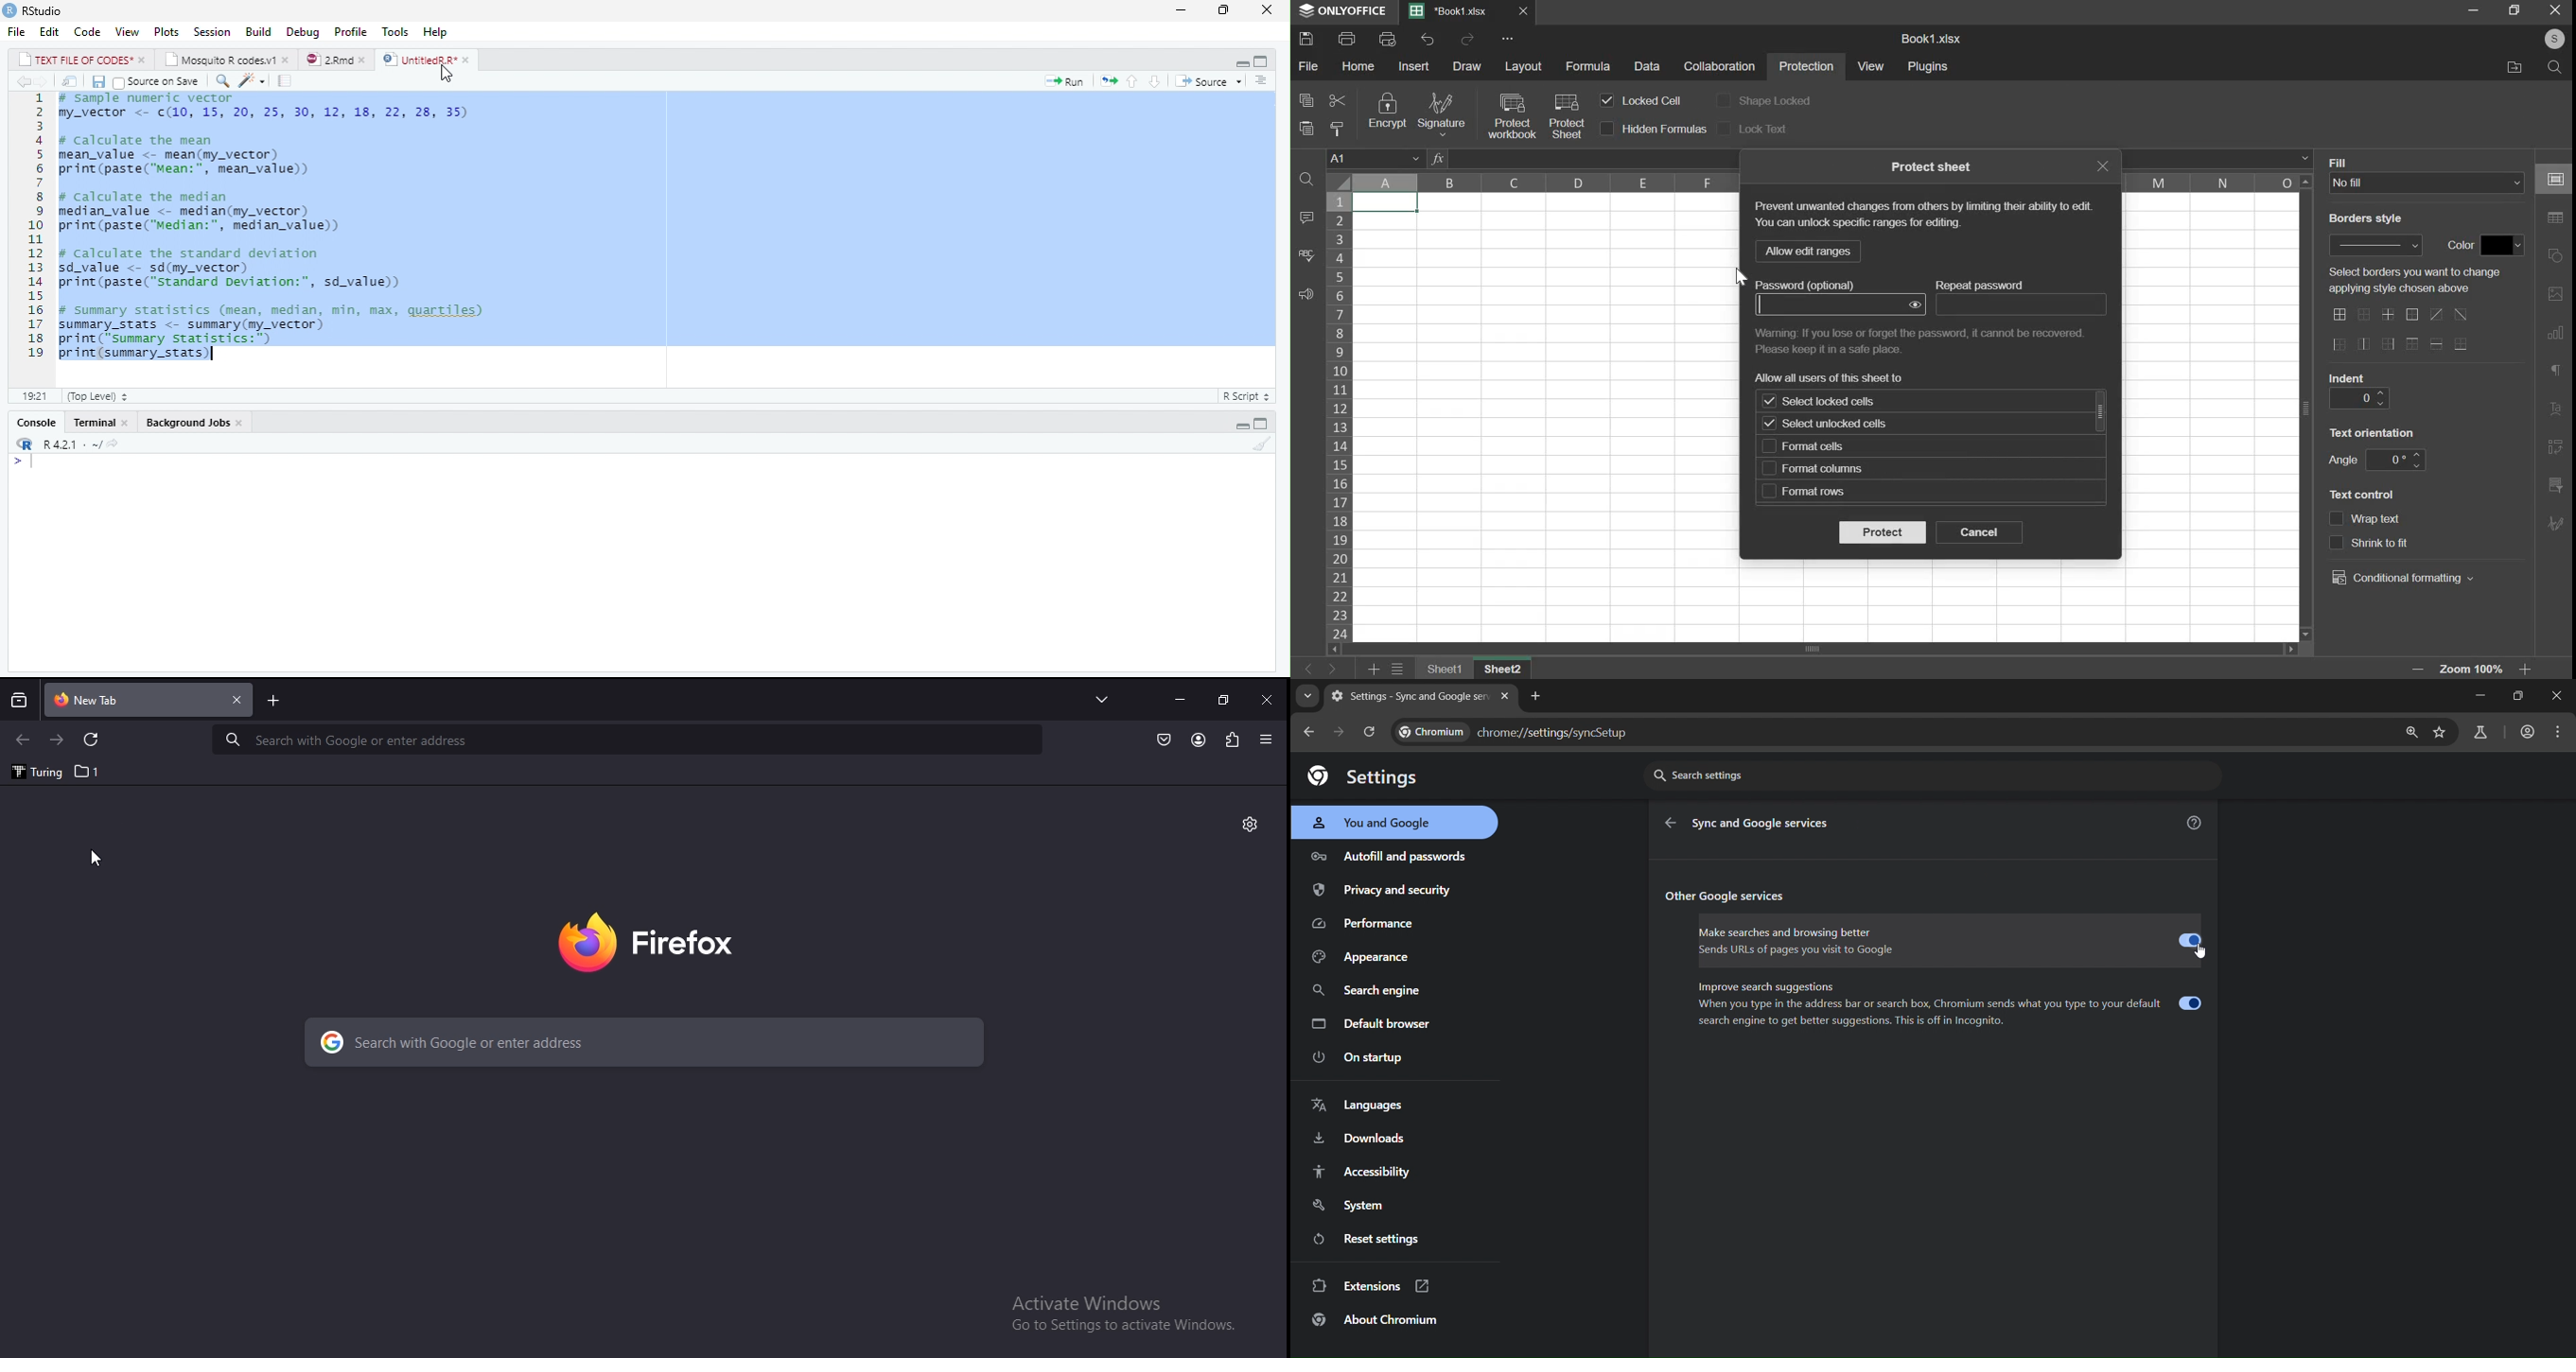 The image size is (2576, 1372). Describe the element at coordinates (2481, 731) in the screenshot. I see `search labs` at that location.